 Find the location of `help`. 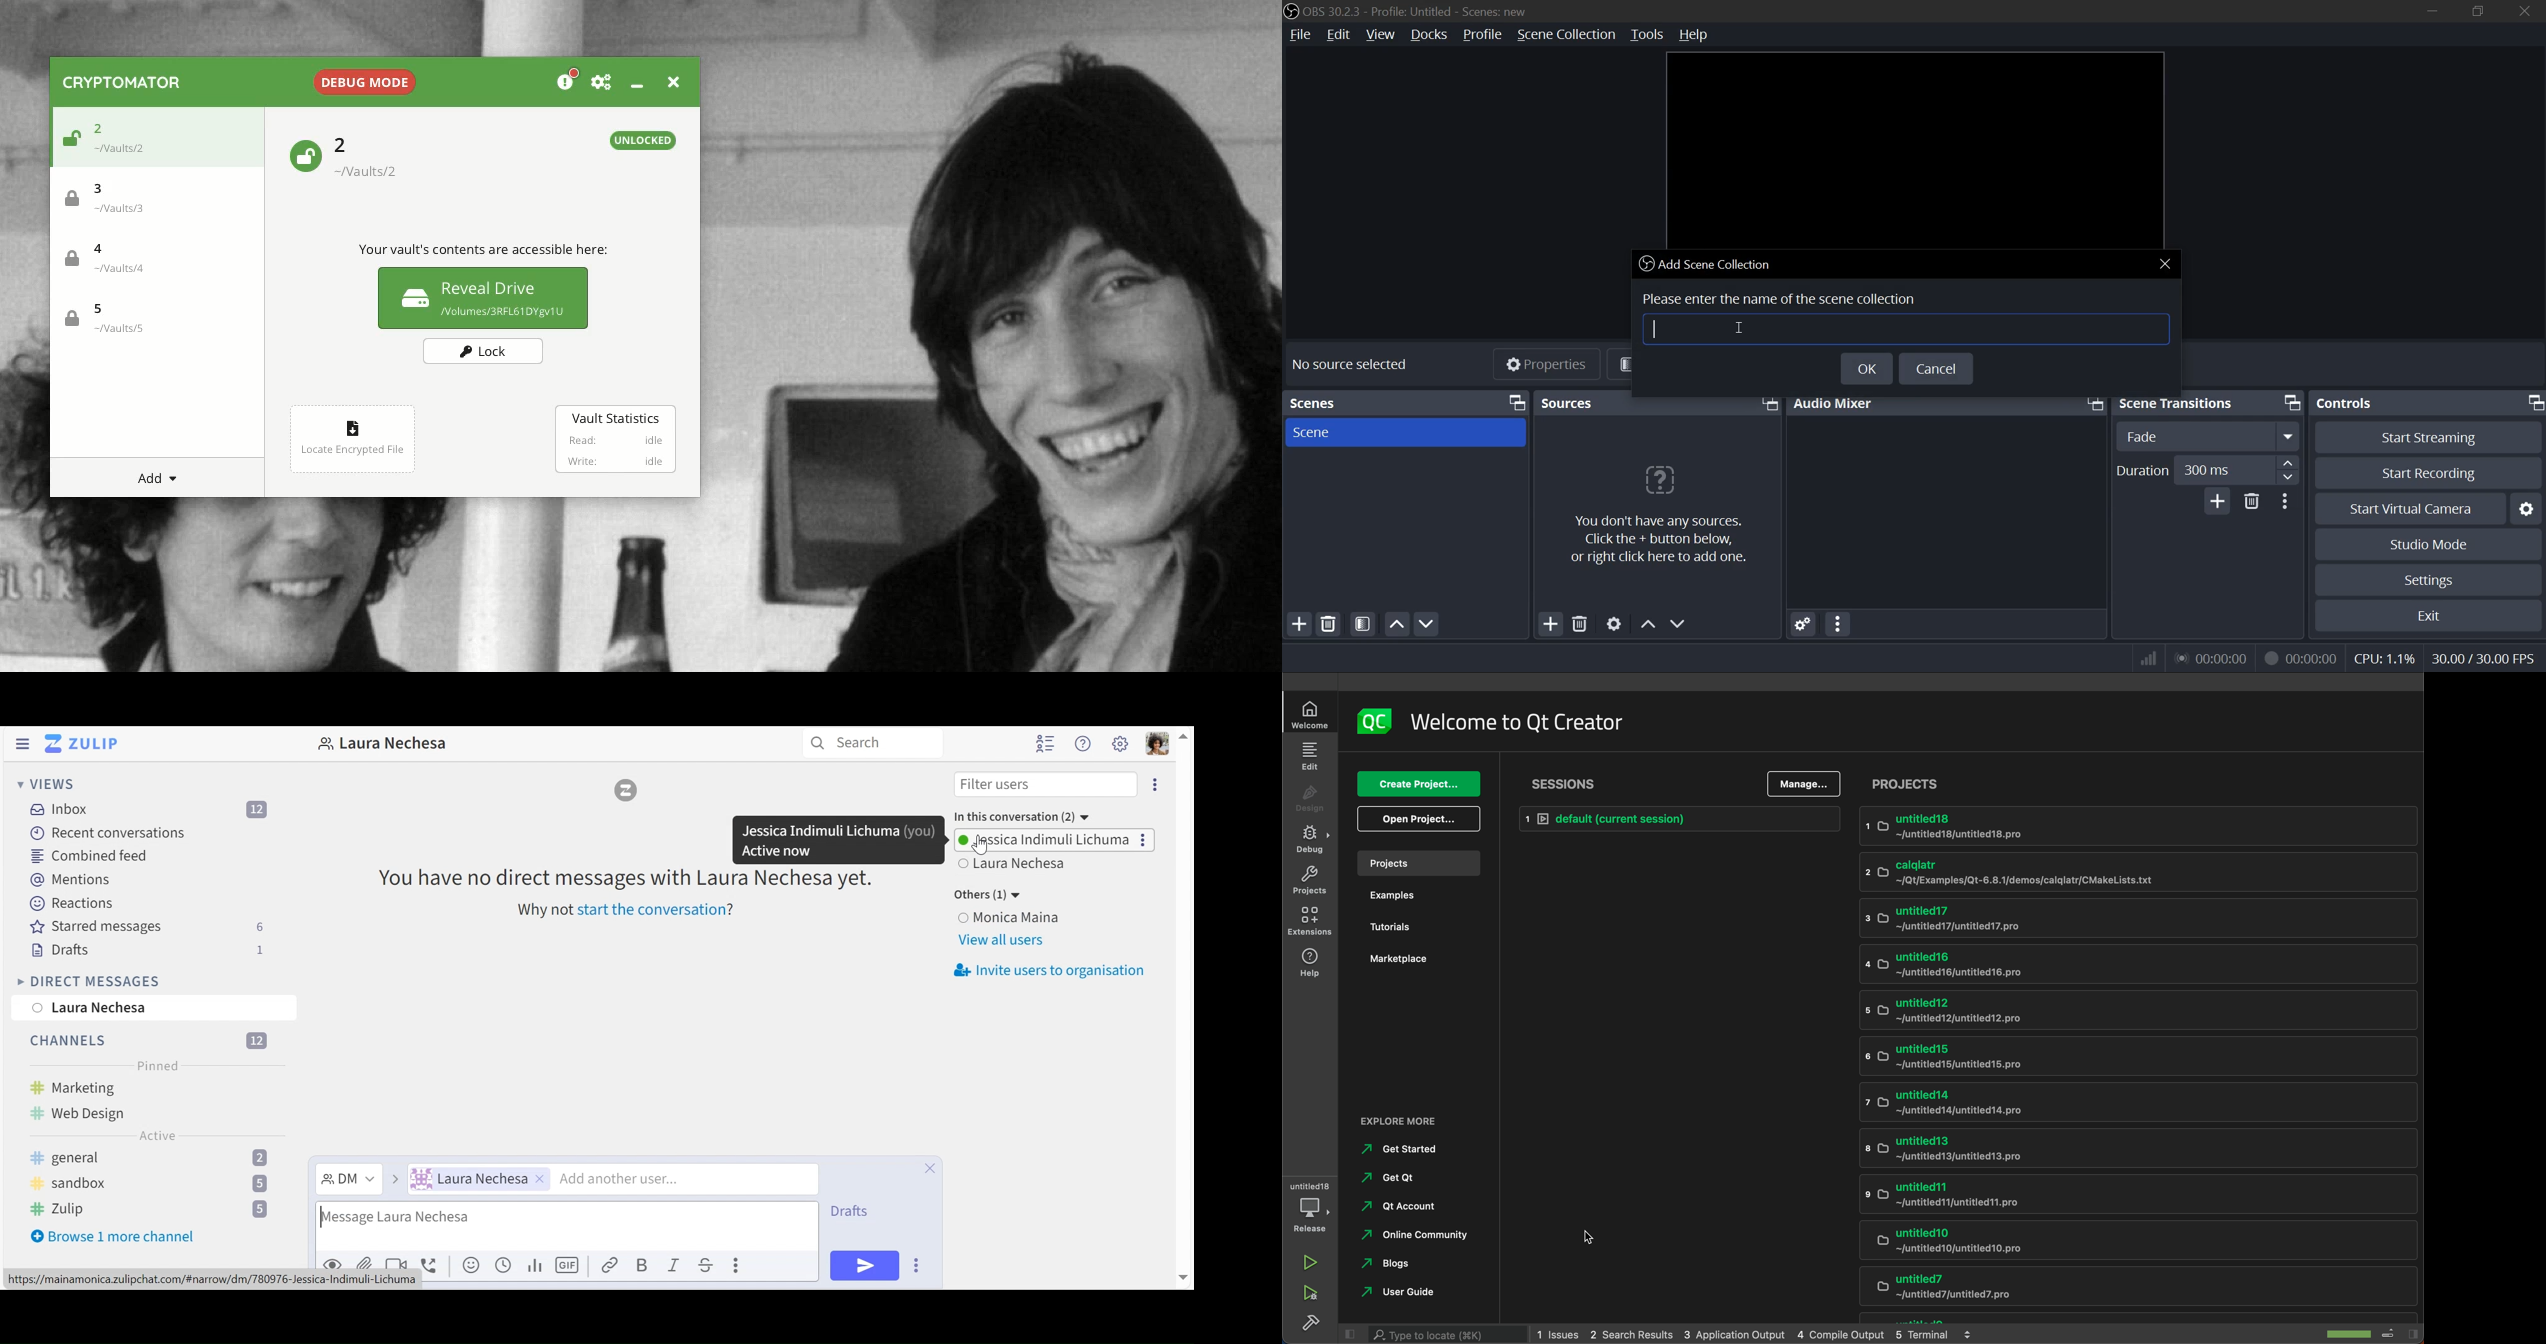

help is located at coordinates (1700, 34).